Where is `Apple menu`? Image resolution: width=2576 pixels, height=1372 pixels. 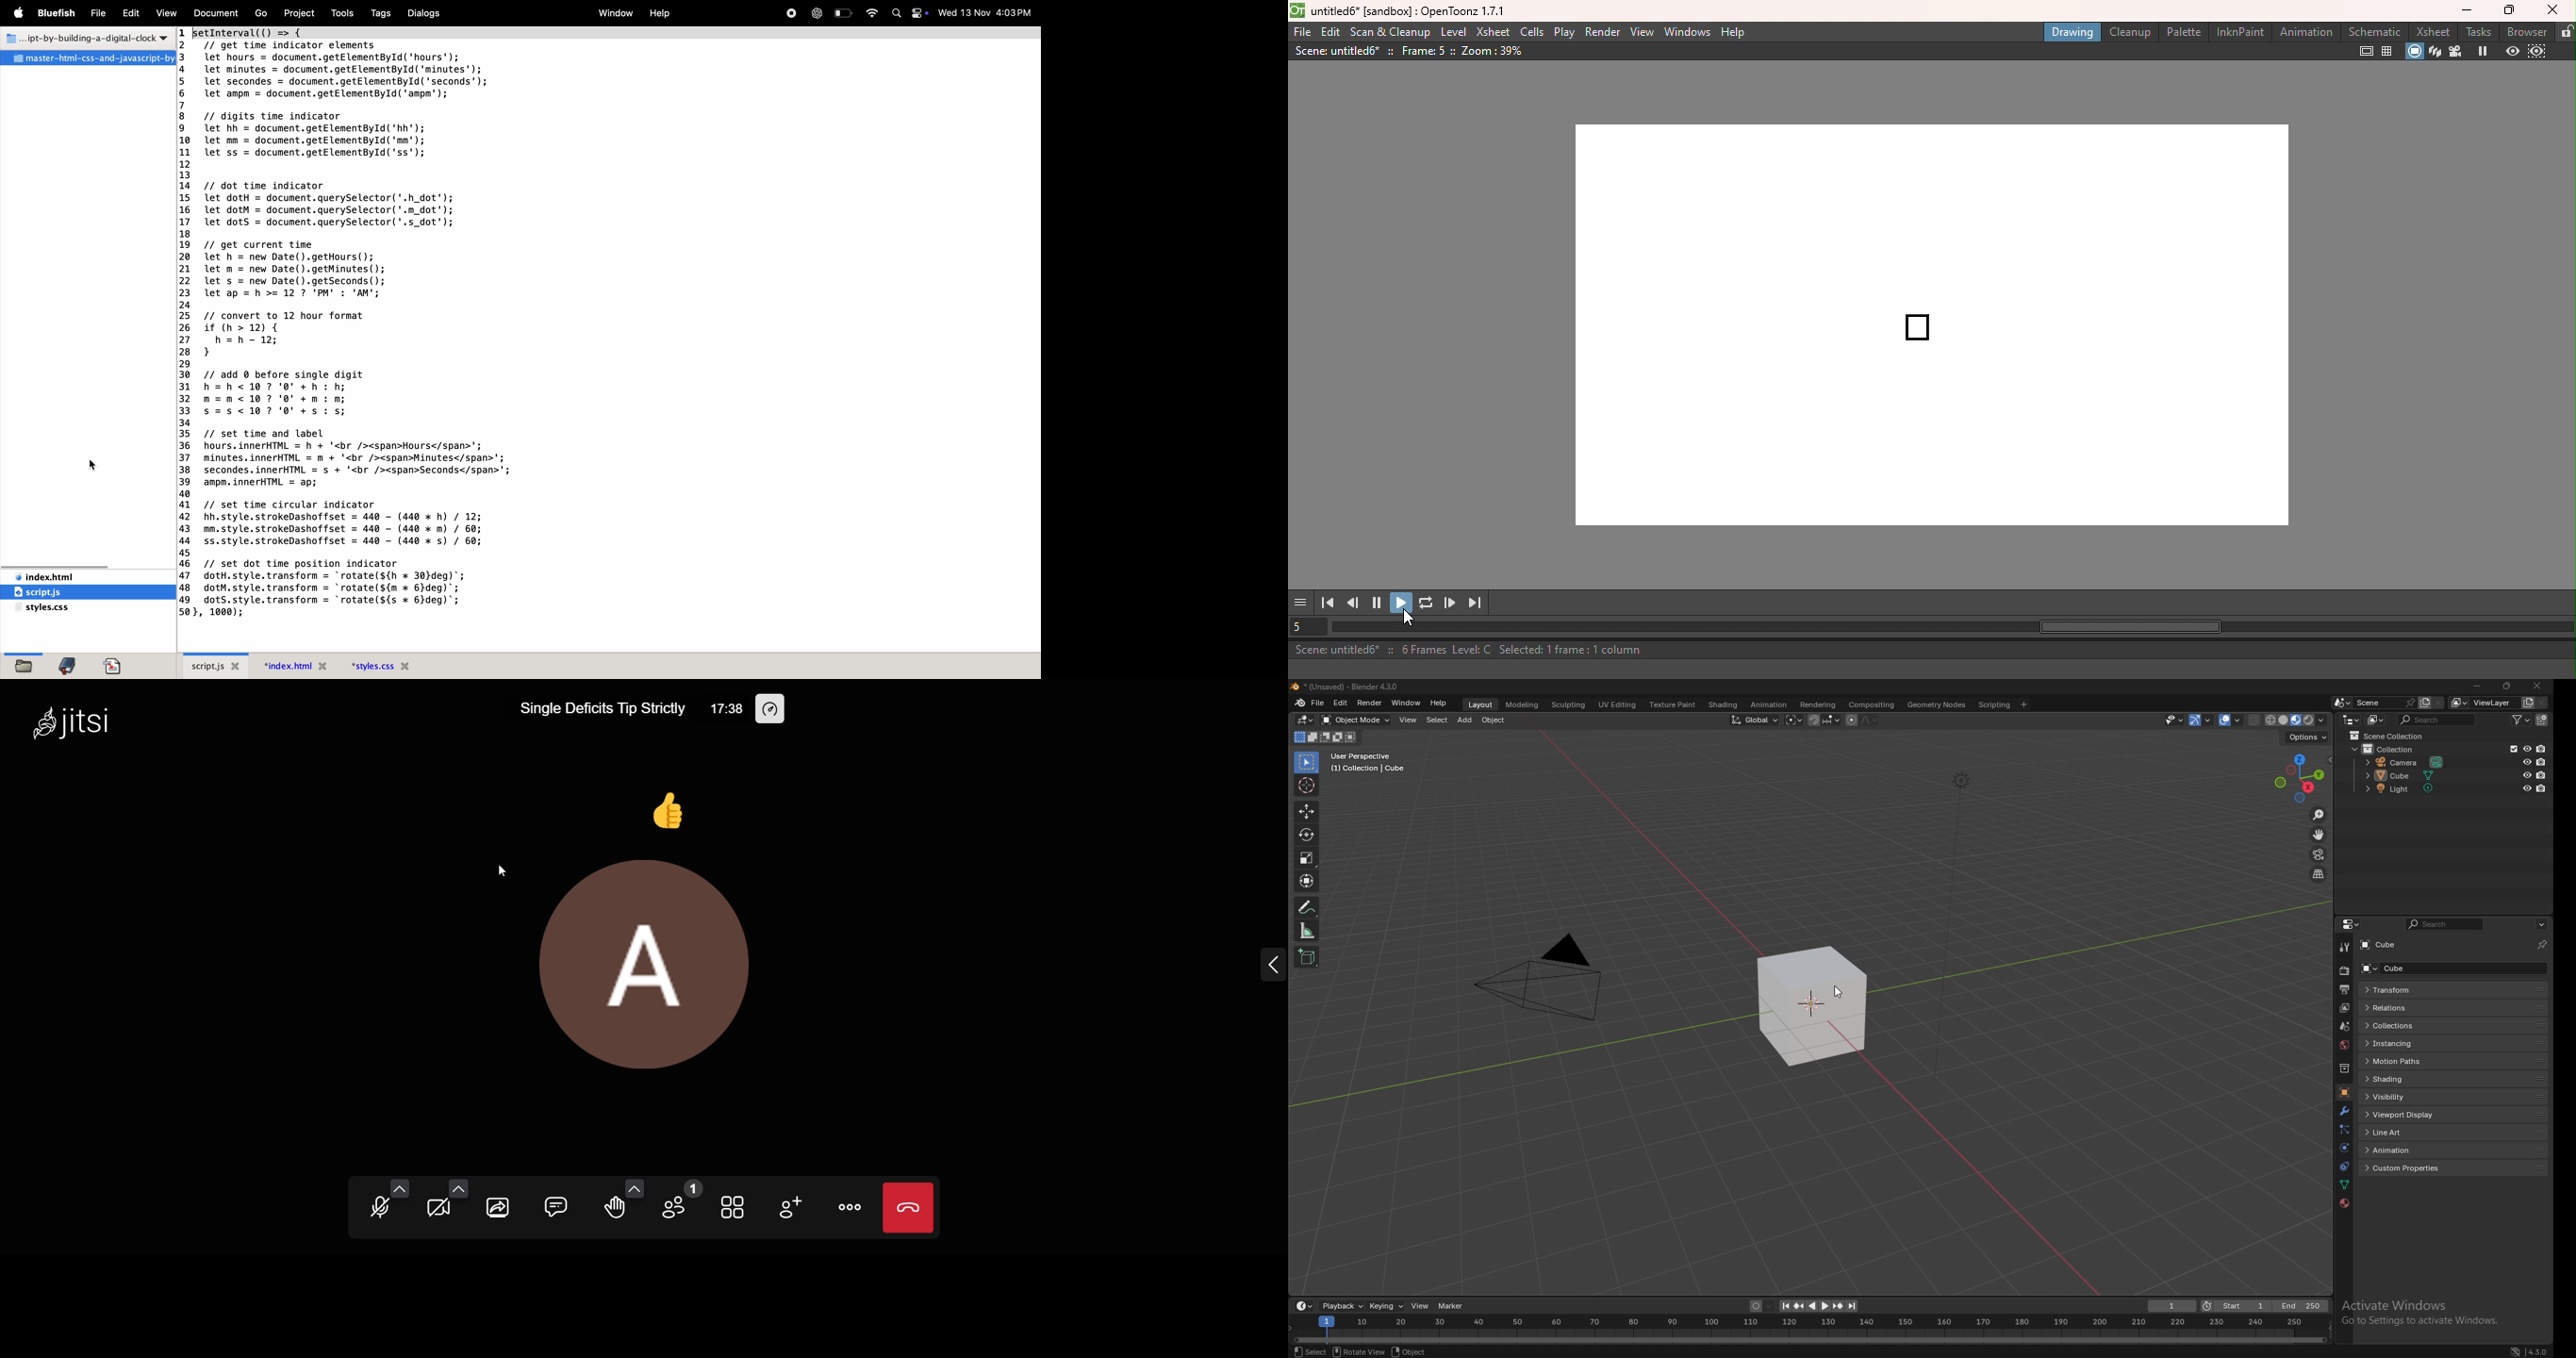
Apple menu is located at coordinates (18, 13).